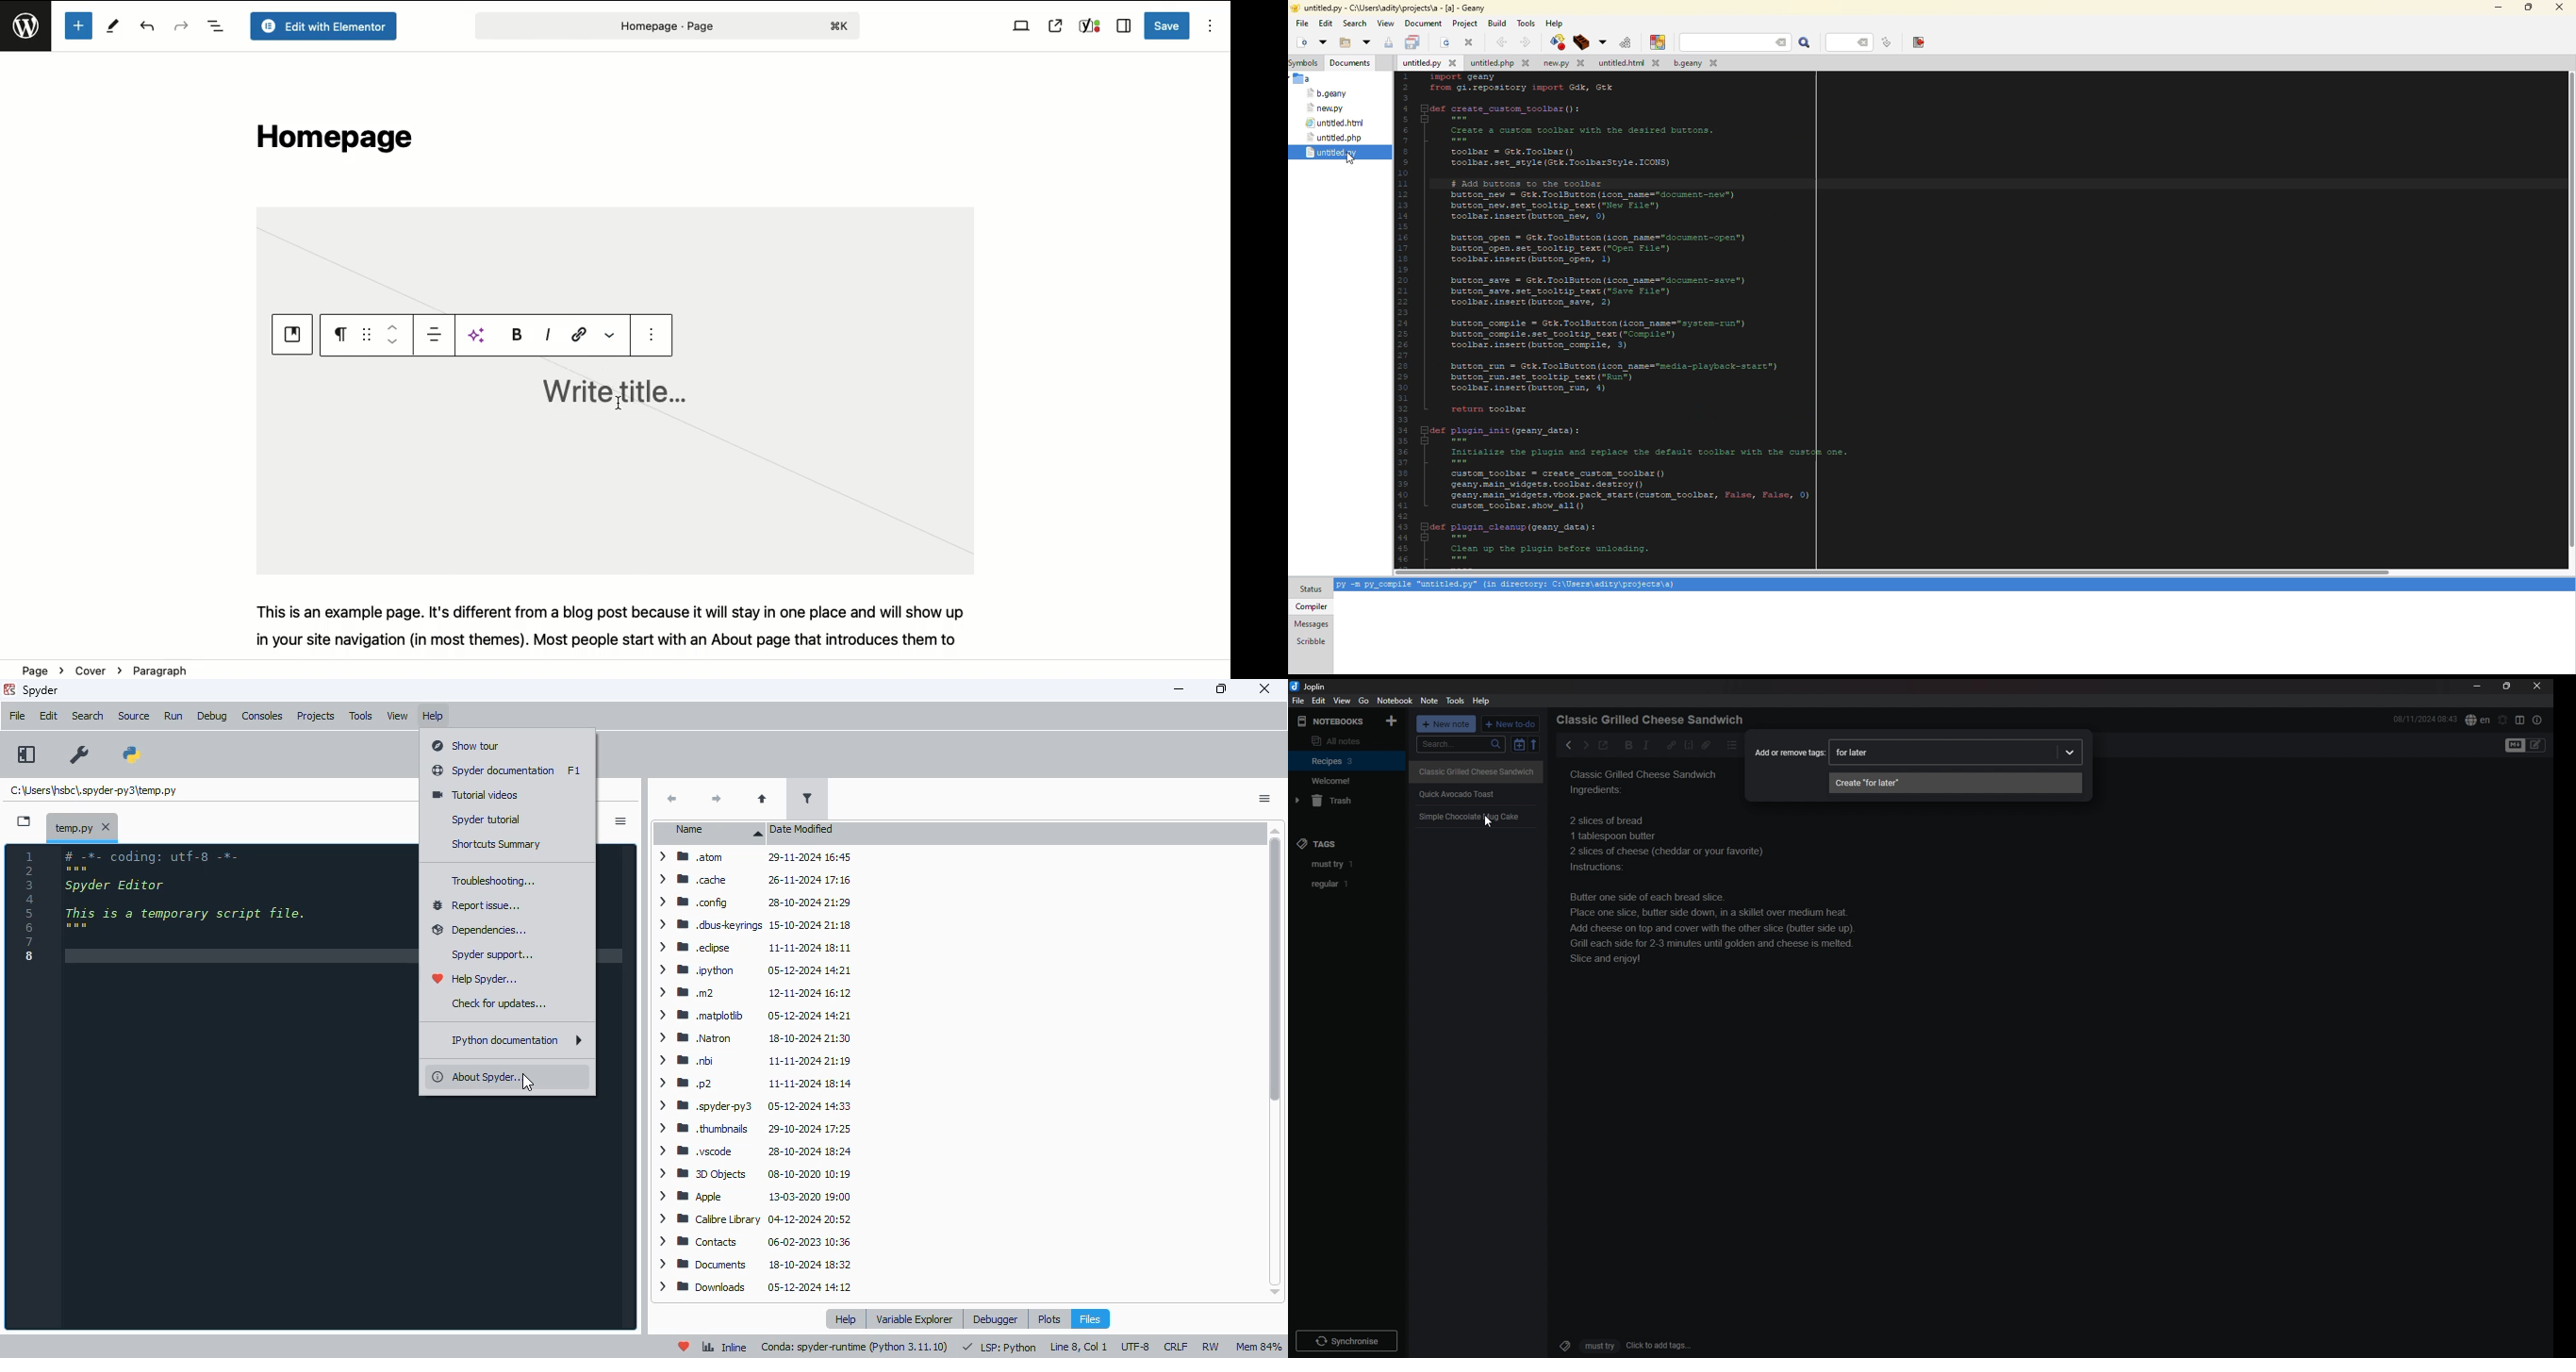 This screenshot has height=1372, width=2576. Describe the element at coordinates (613, 334) in the screenshot. I see `More` at that location.